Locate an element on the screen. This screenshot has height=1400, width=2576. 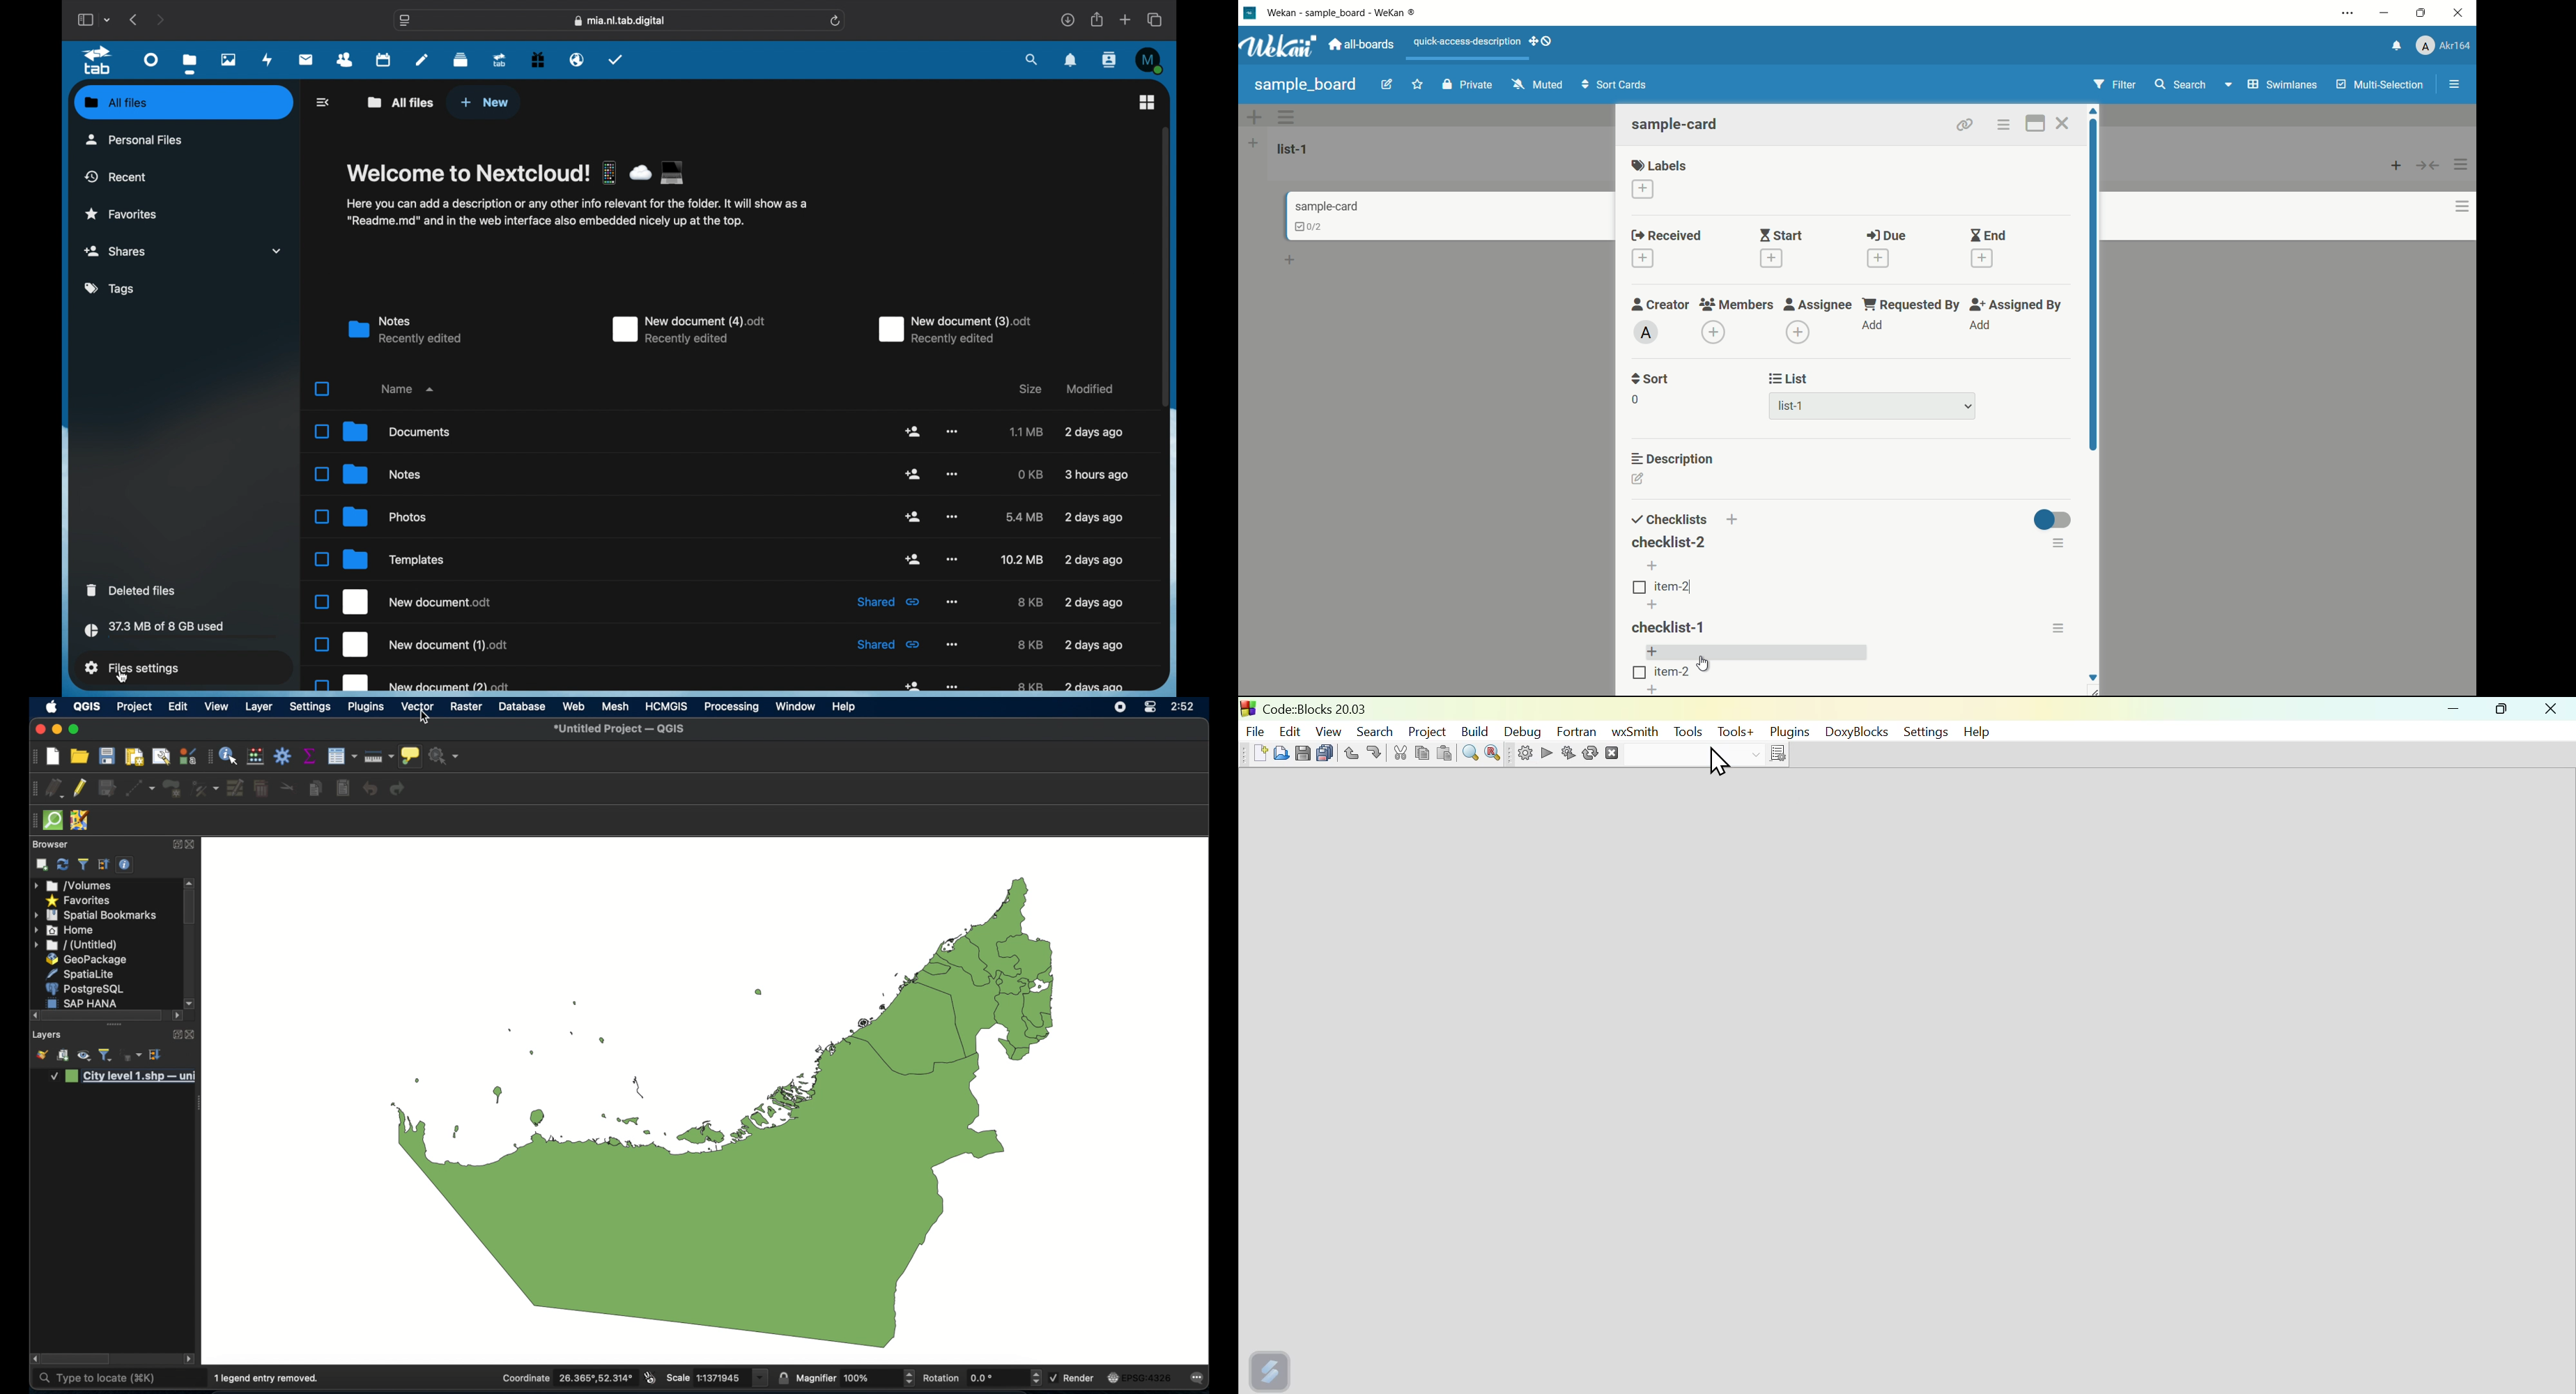
shared is located at coordinates (890, 601).